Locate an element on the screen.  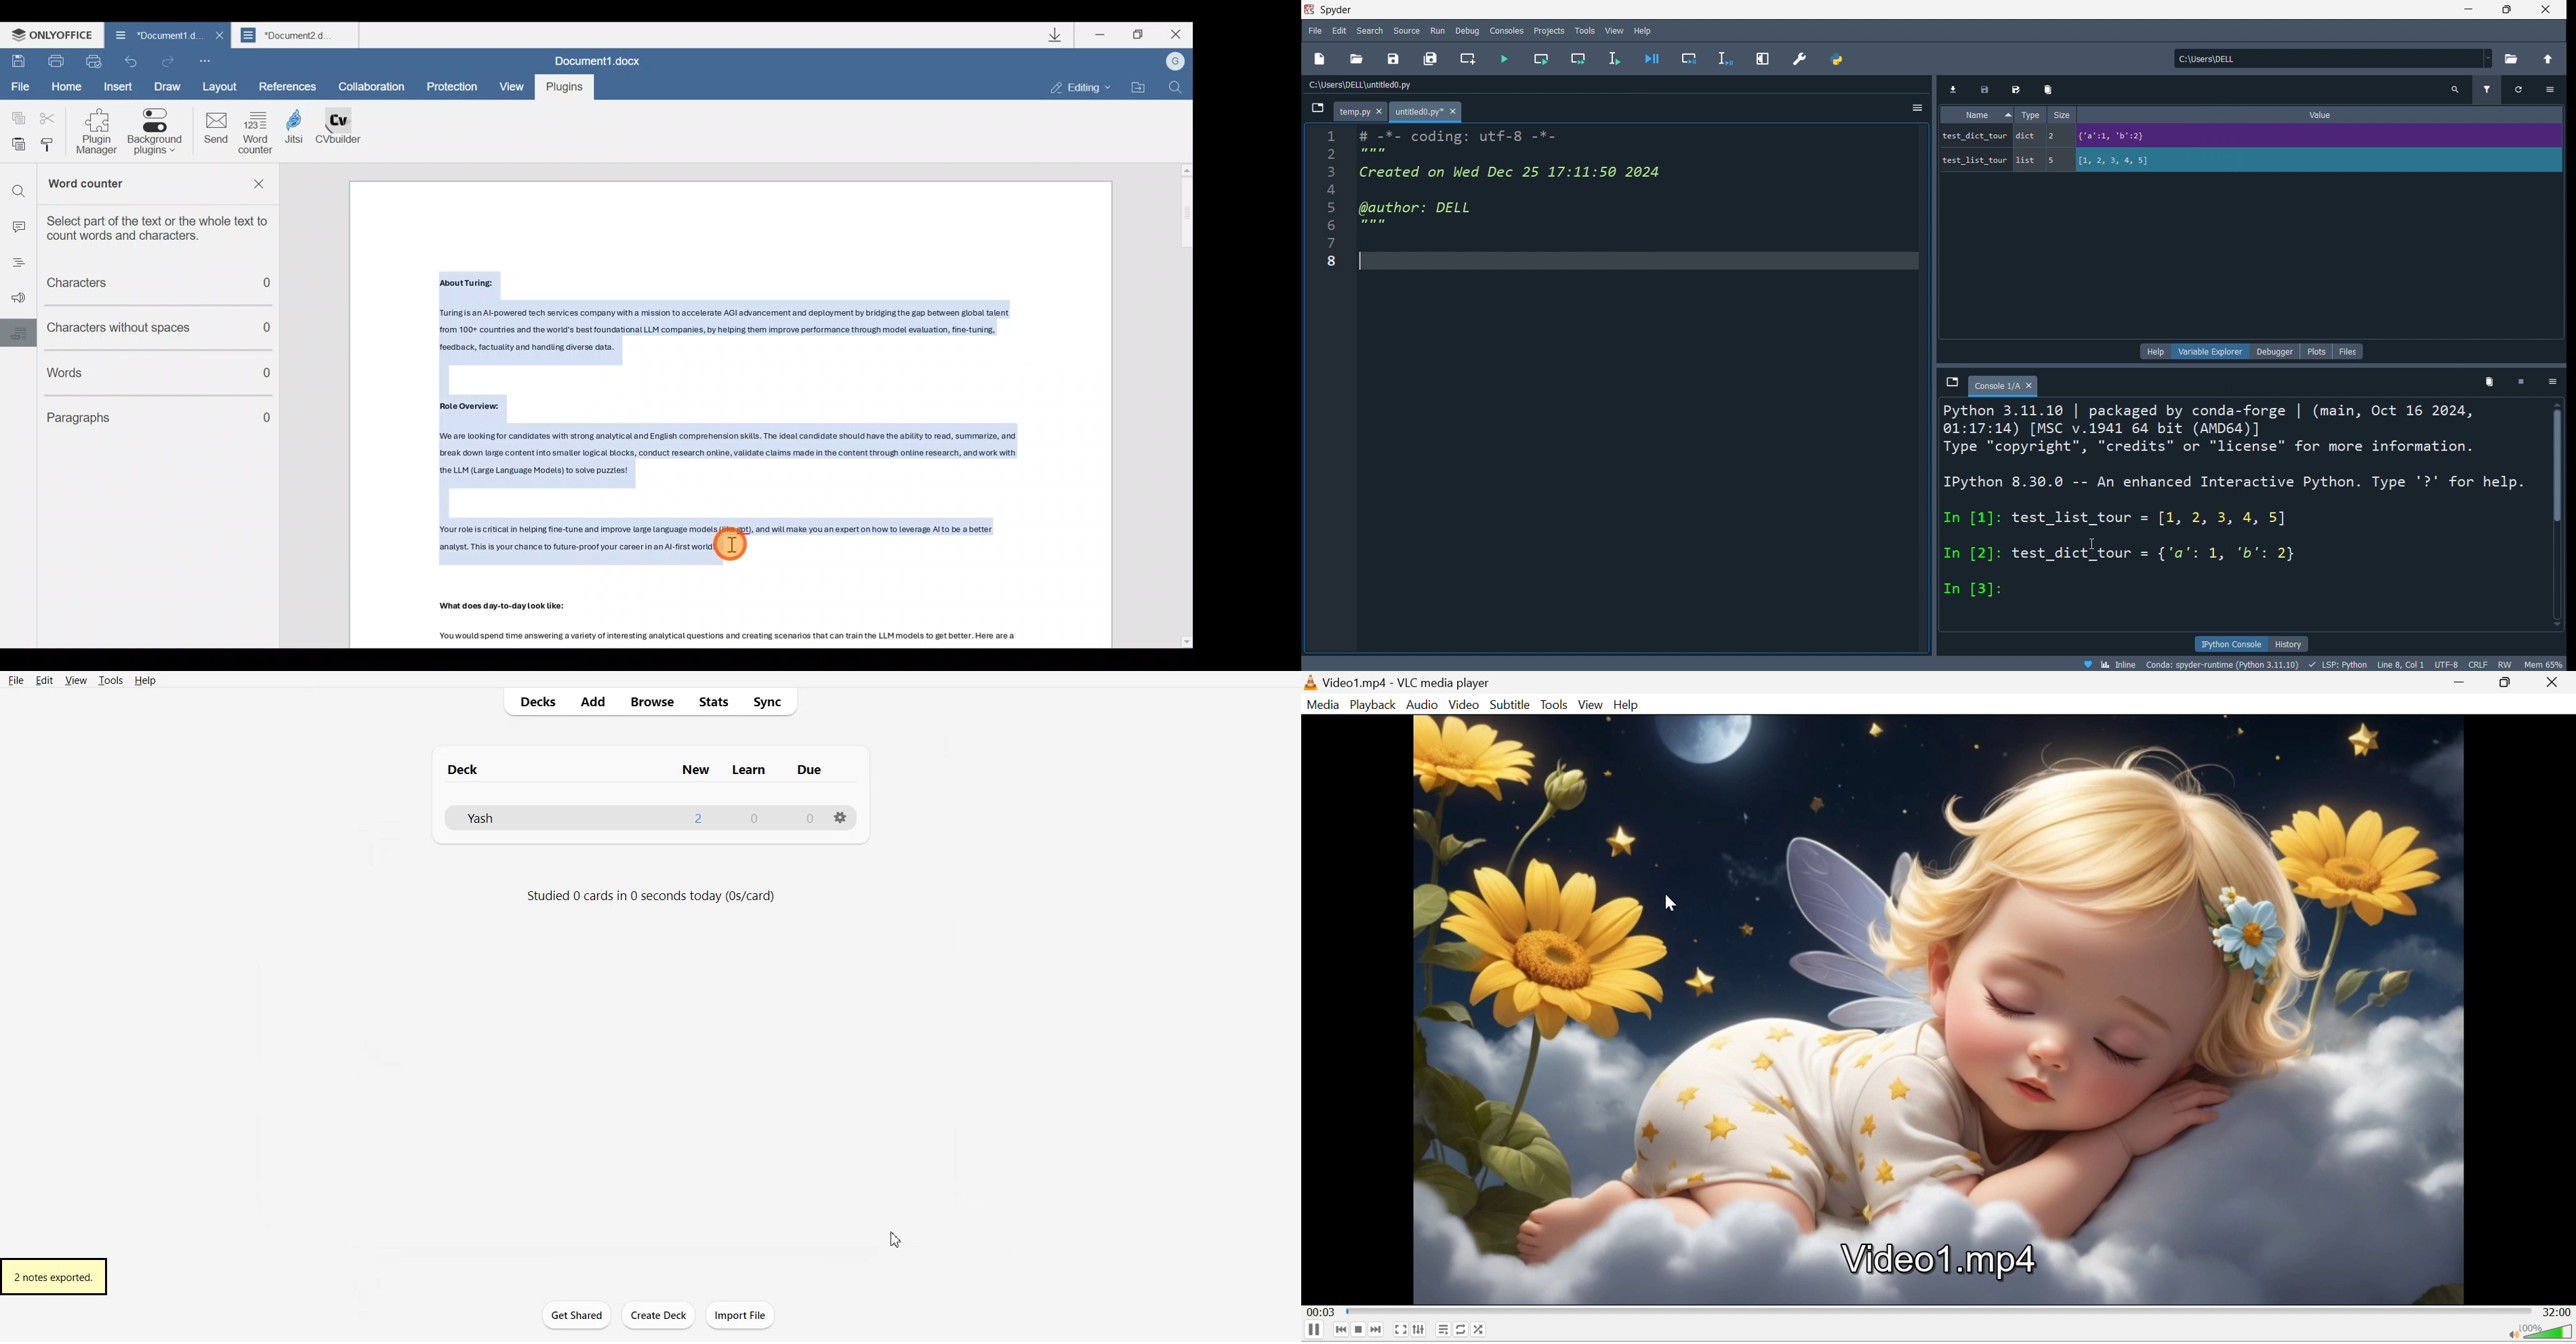
Plugin manager is located at coordinates (101, 132).